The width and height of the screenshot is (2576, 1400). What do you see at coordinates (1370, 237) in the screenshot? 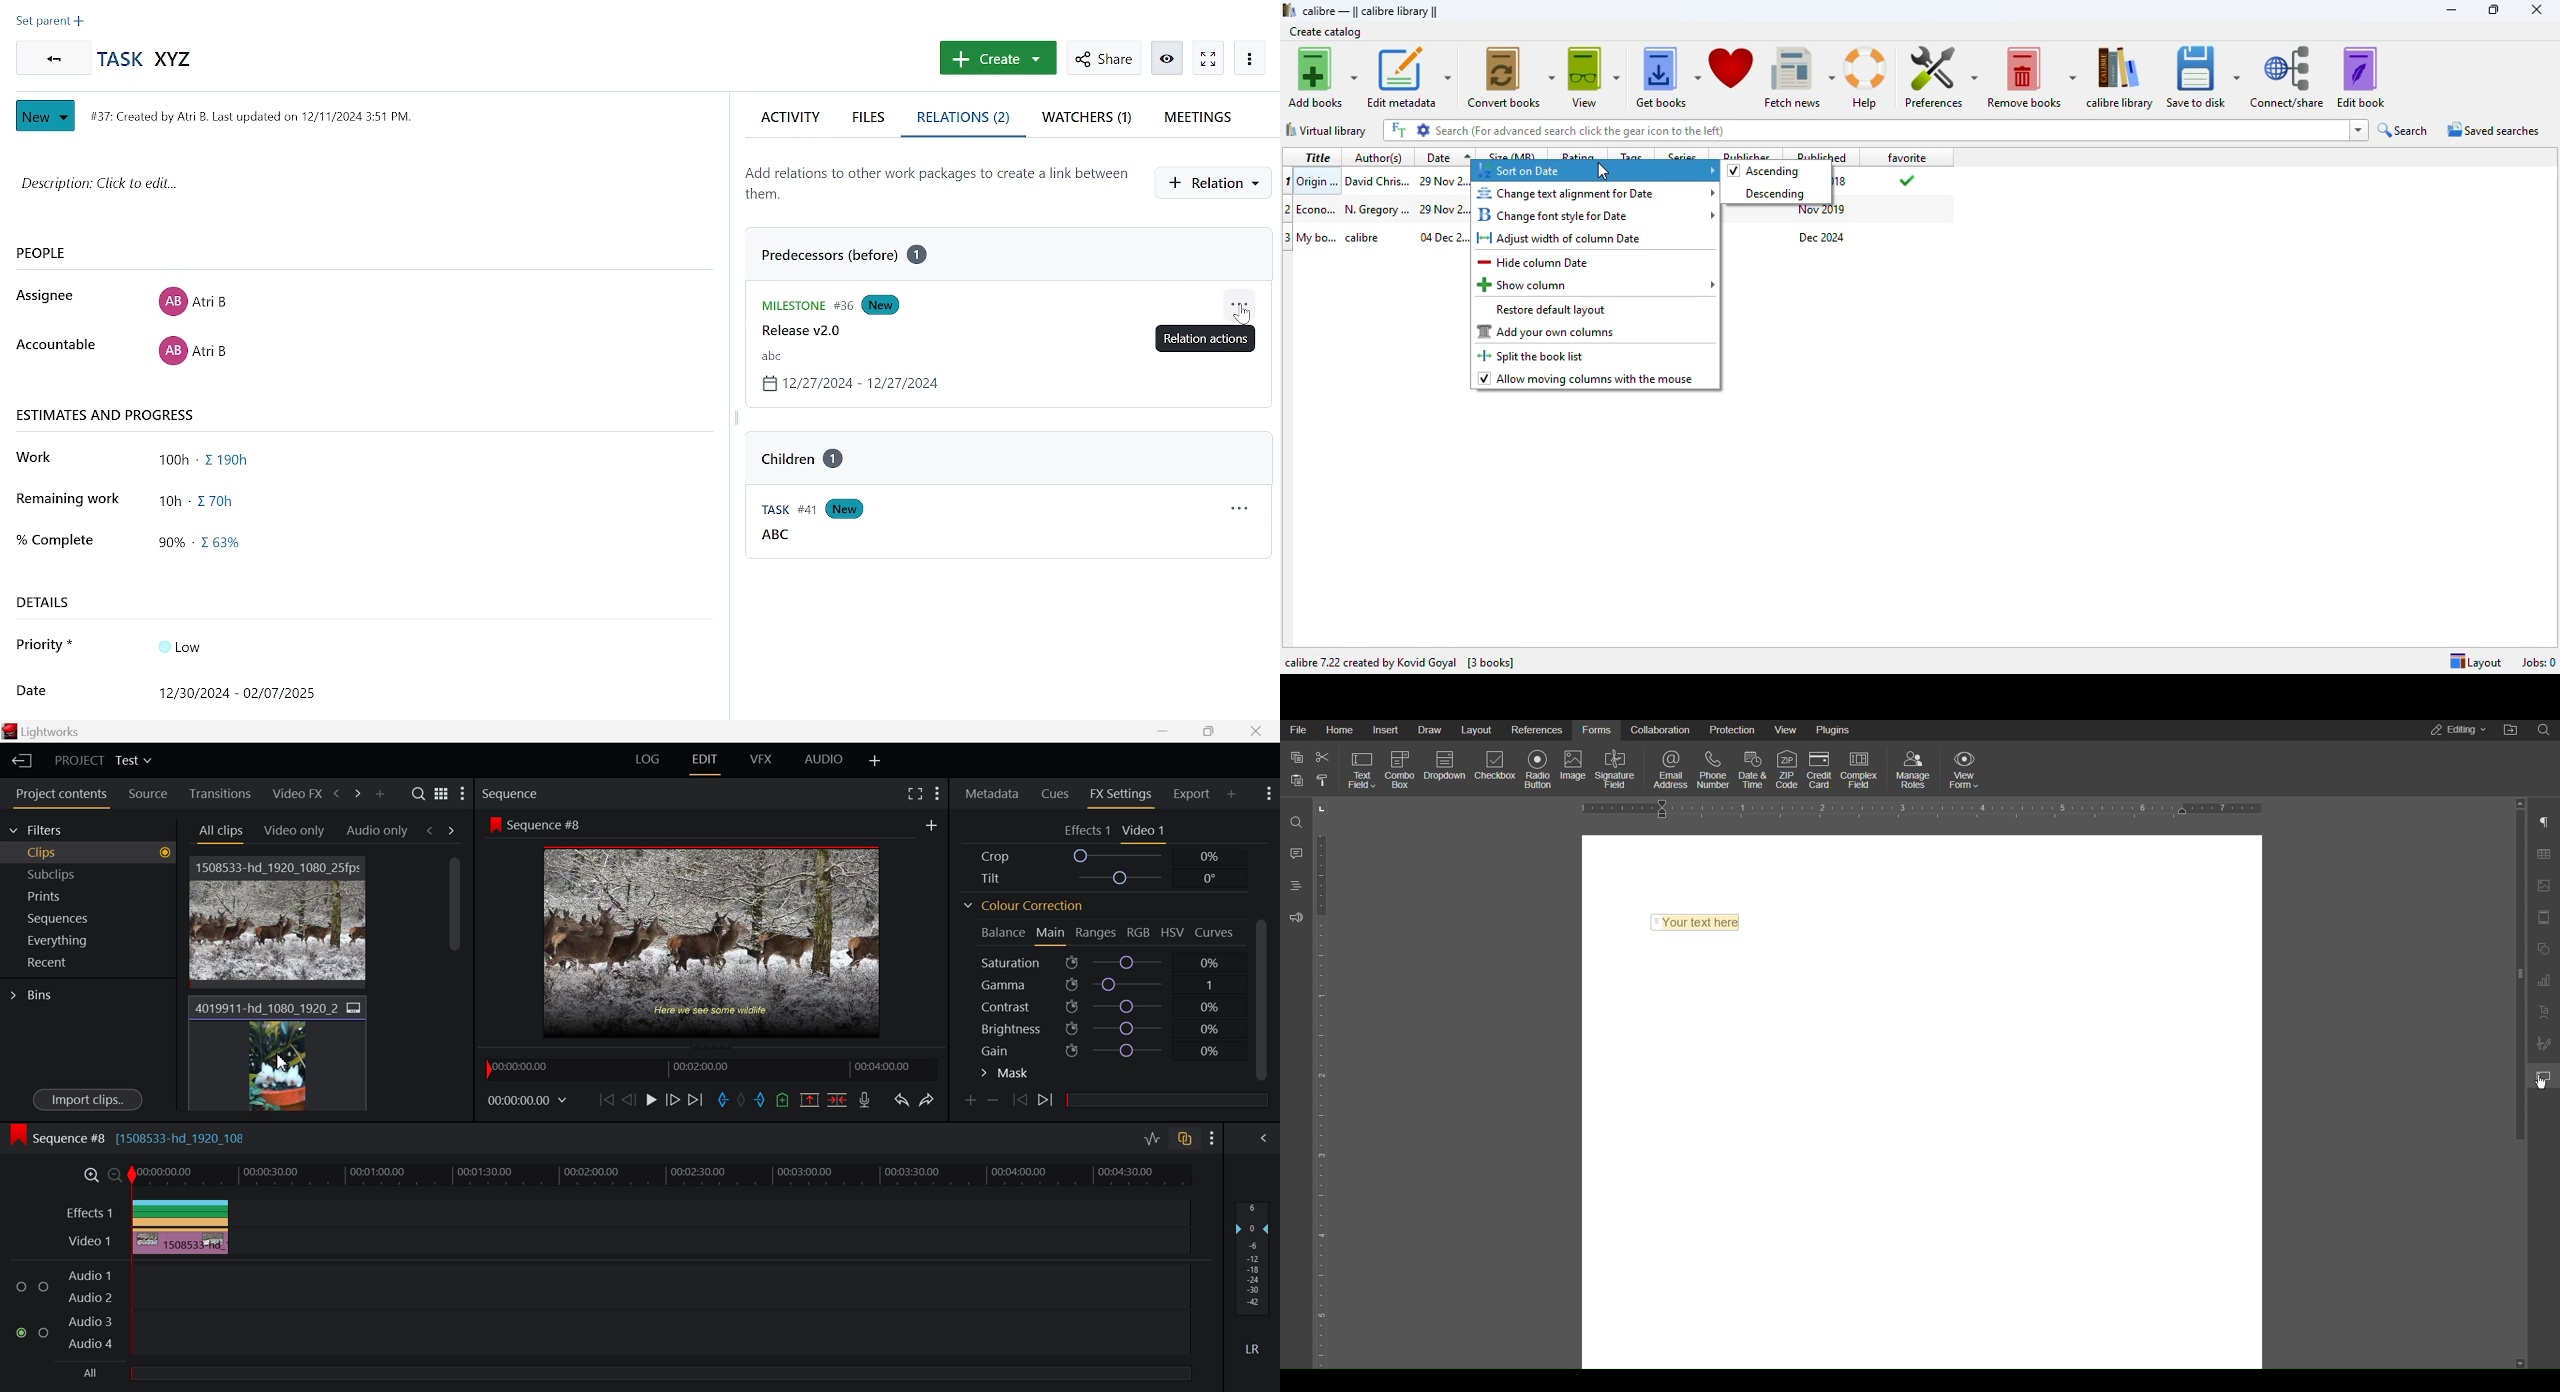
I see `author` at bounding box center [1370, 237].